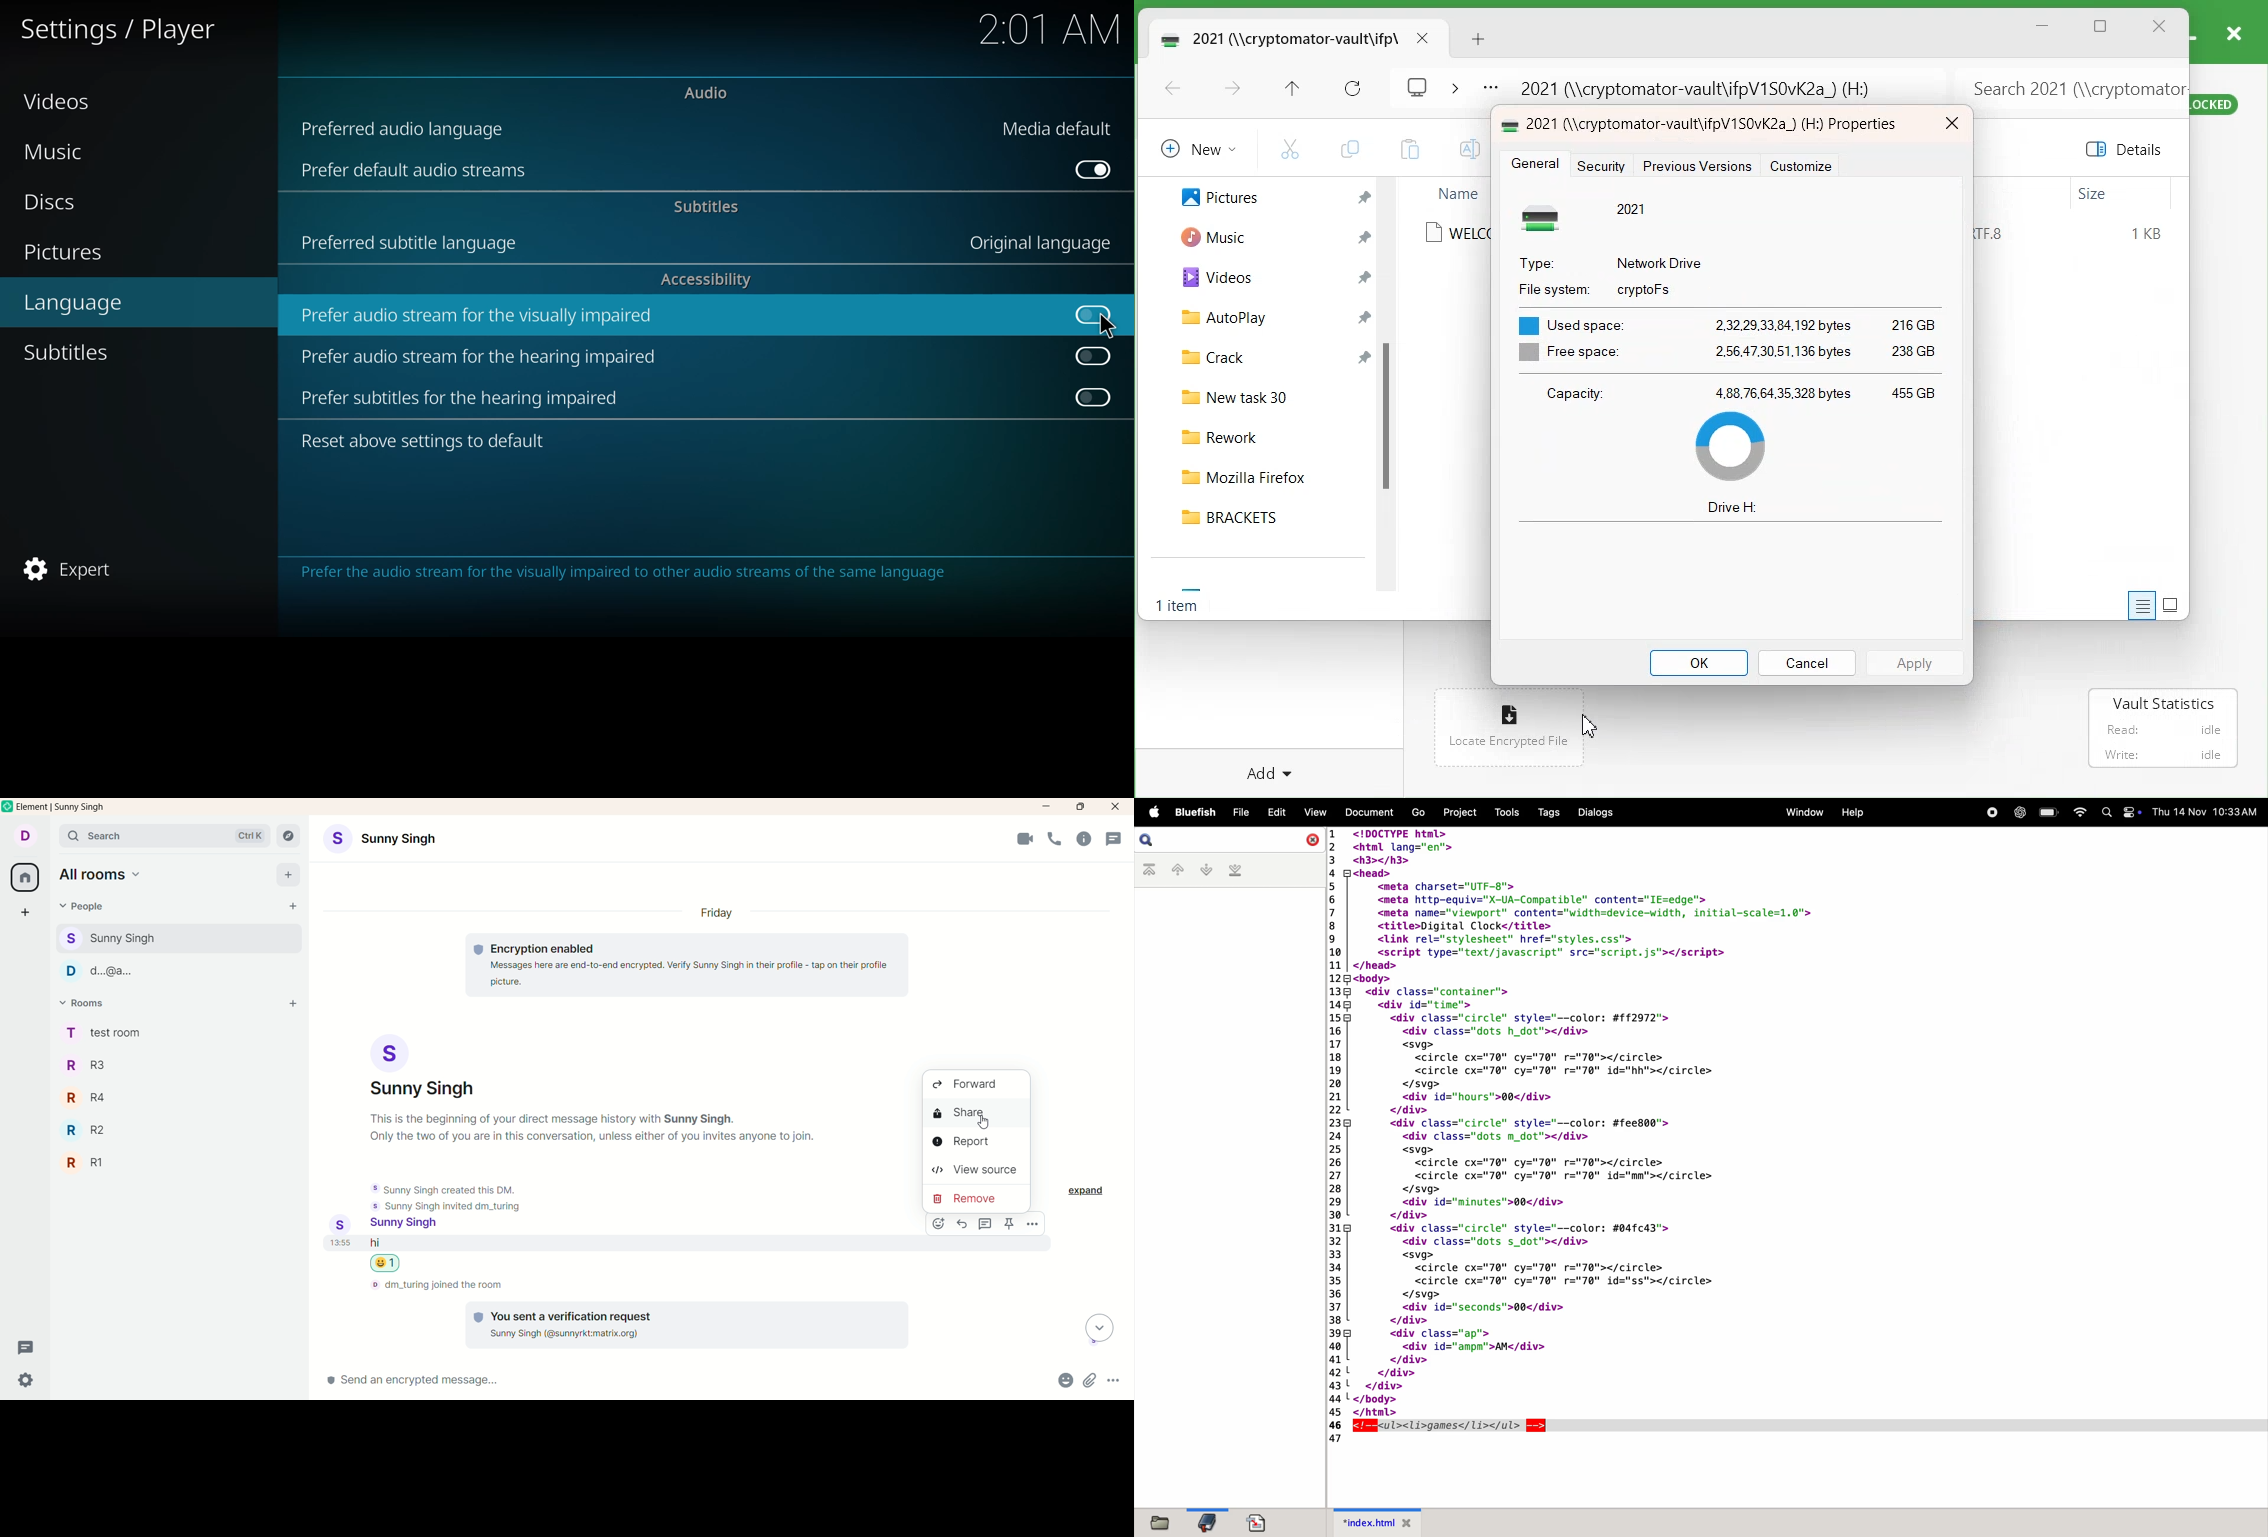  What do you see at coordinates (1916, 353) in the screenshot?
I see `238GB` at bounding box center [1916, 353].